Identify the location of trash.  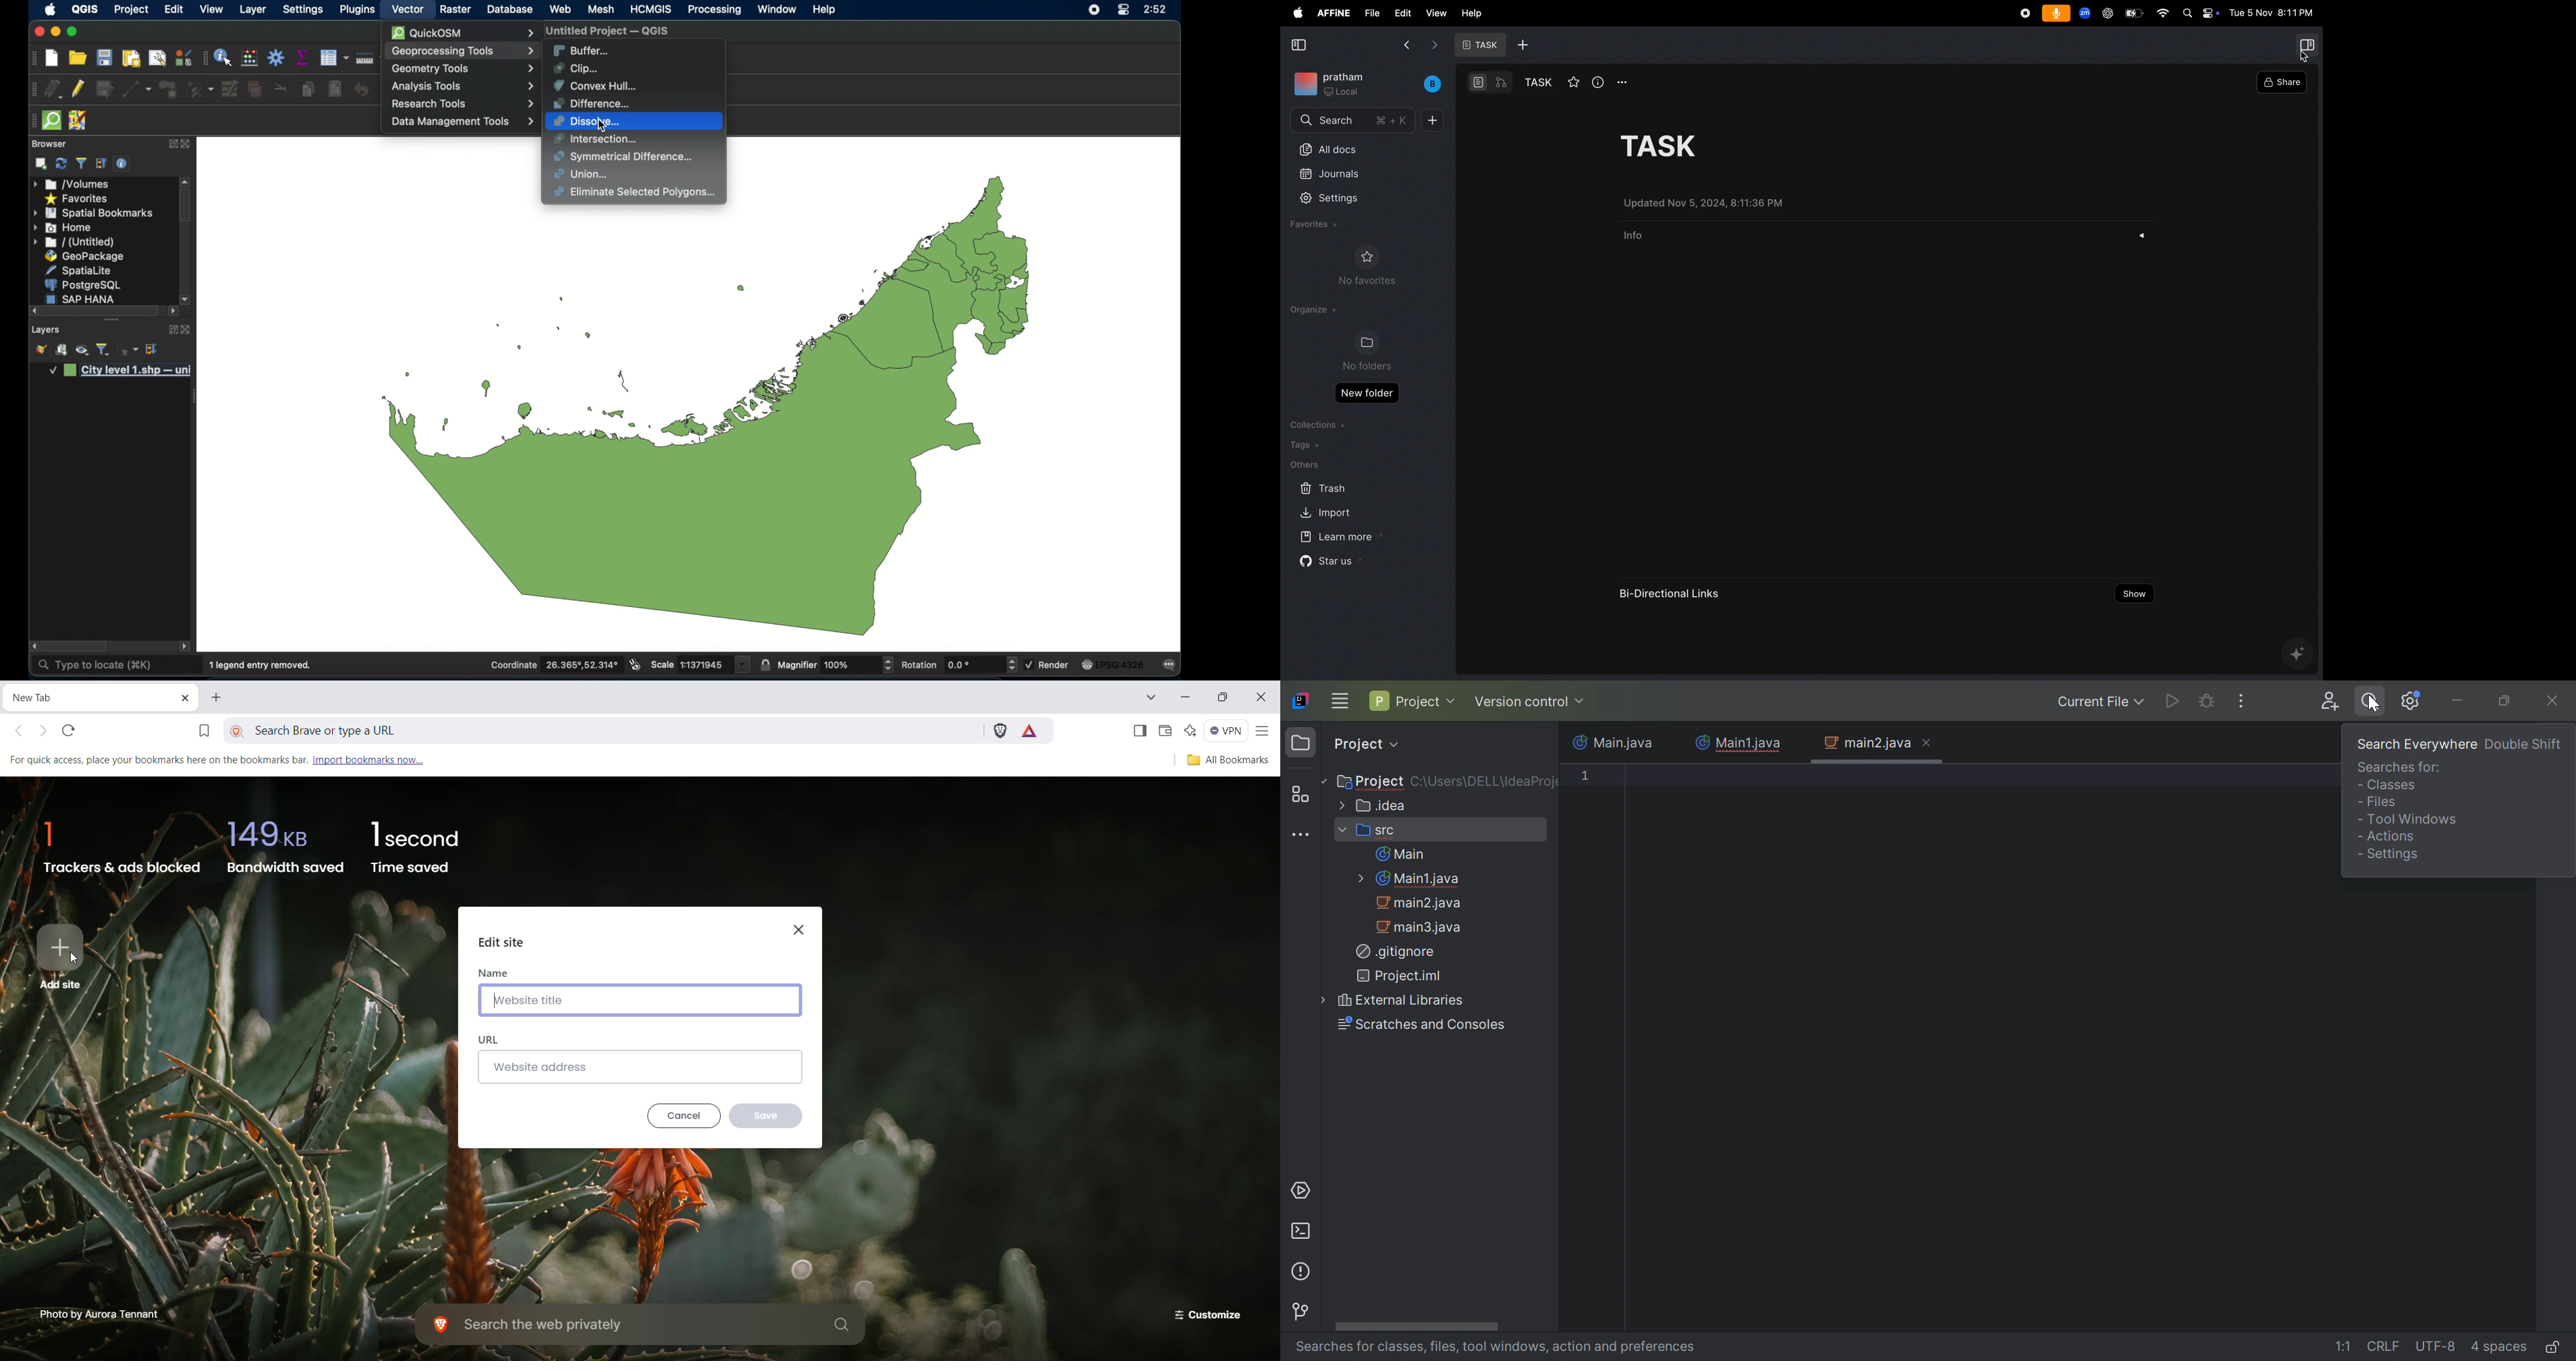
(1321, 489).